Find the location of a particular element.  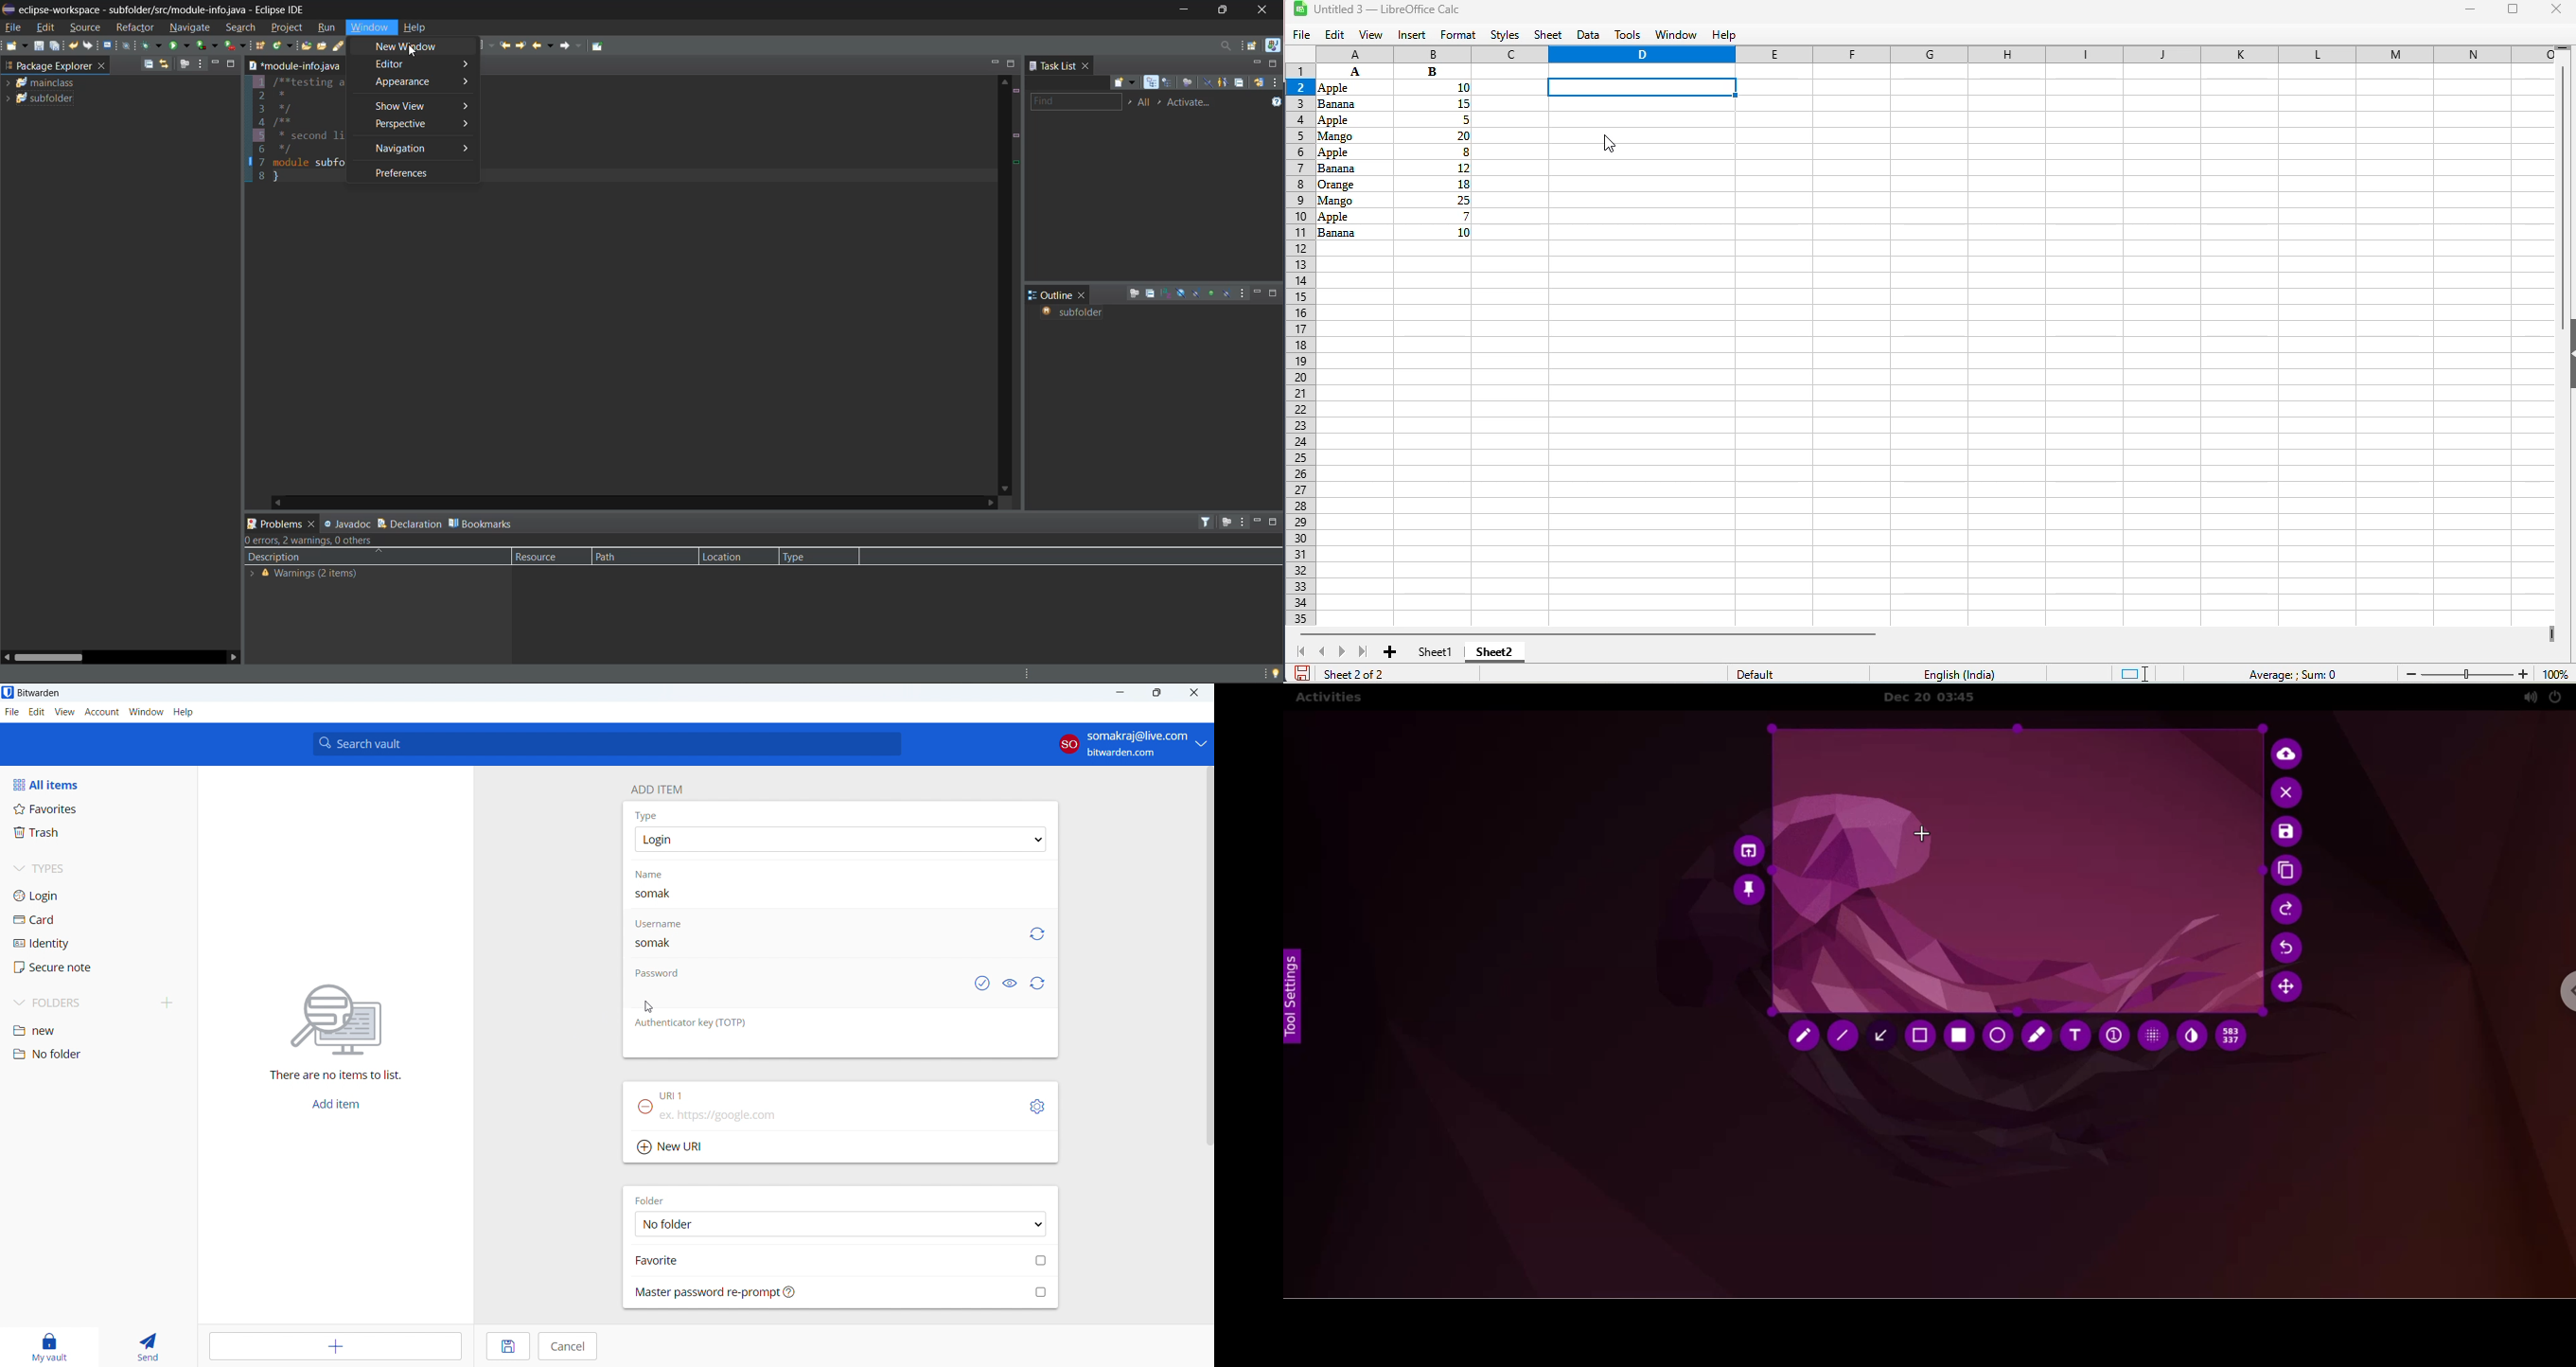

focus on active task is located at coordinates (1133, 295).